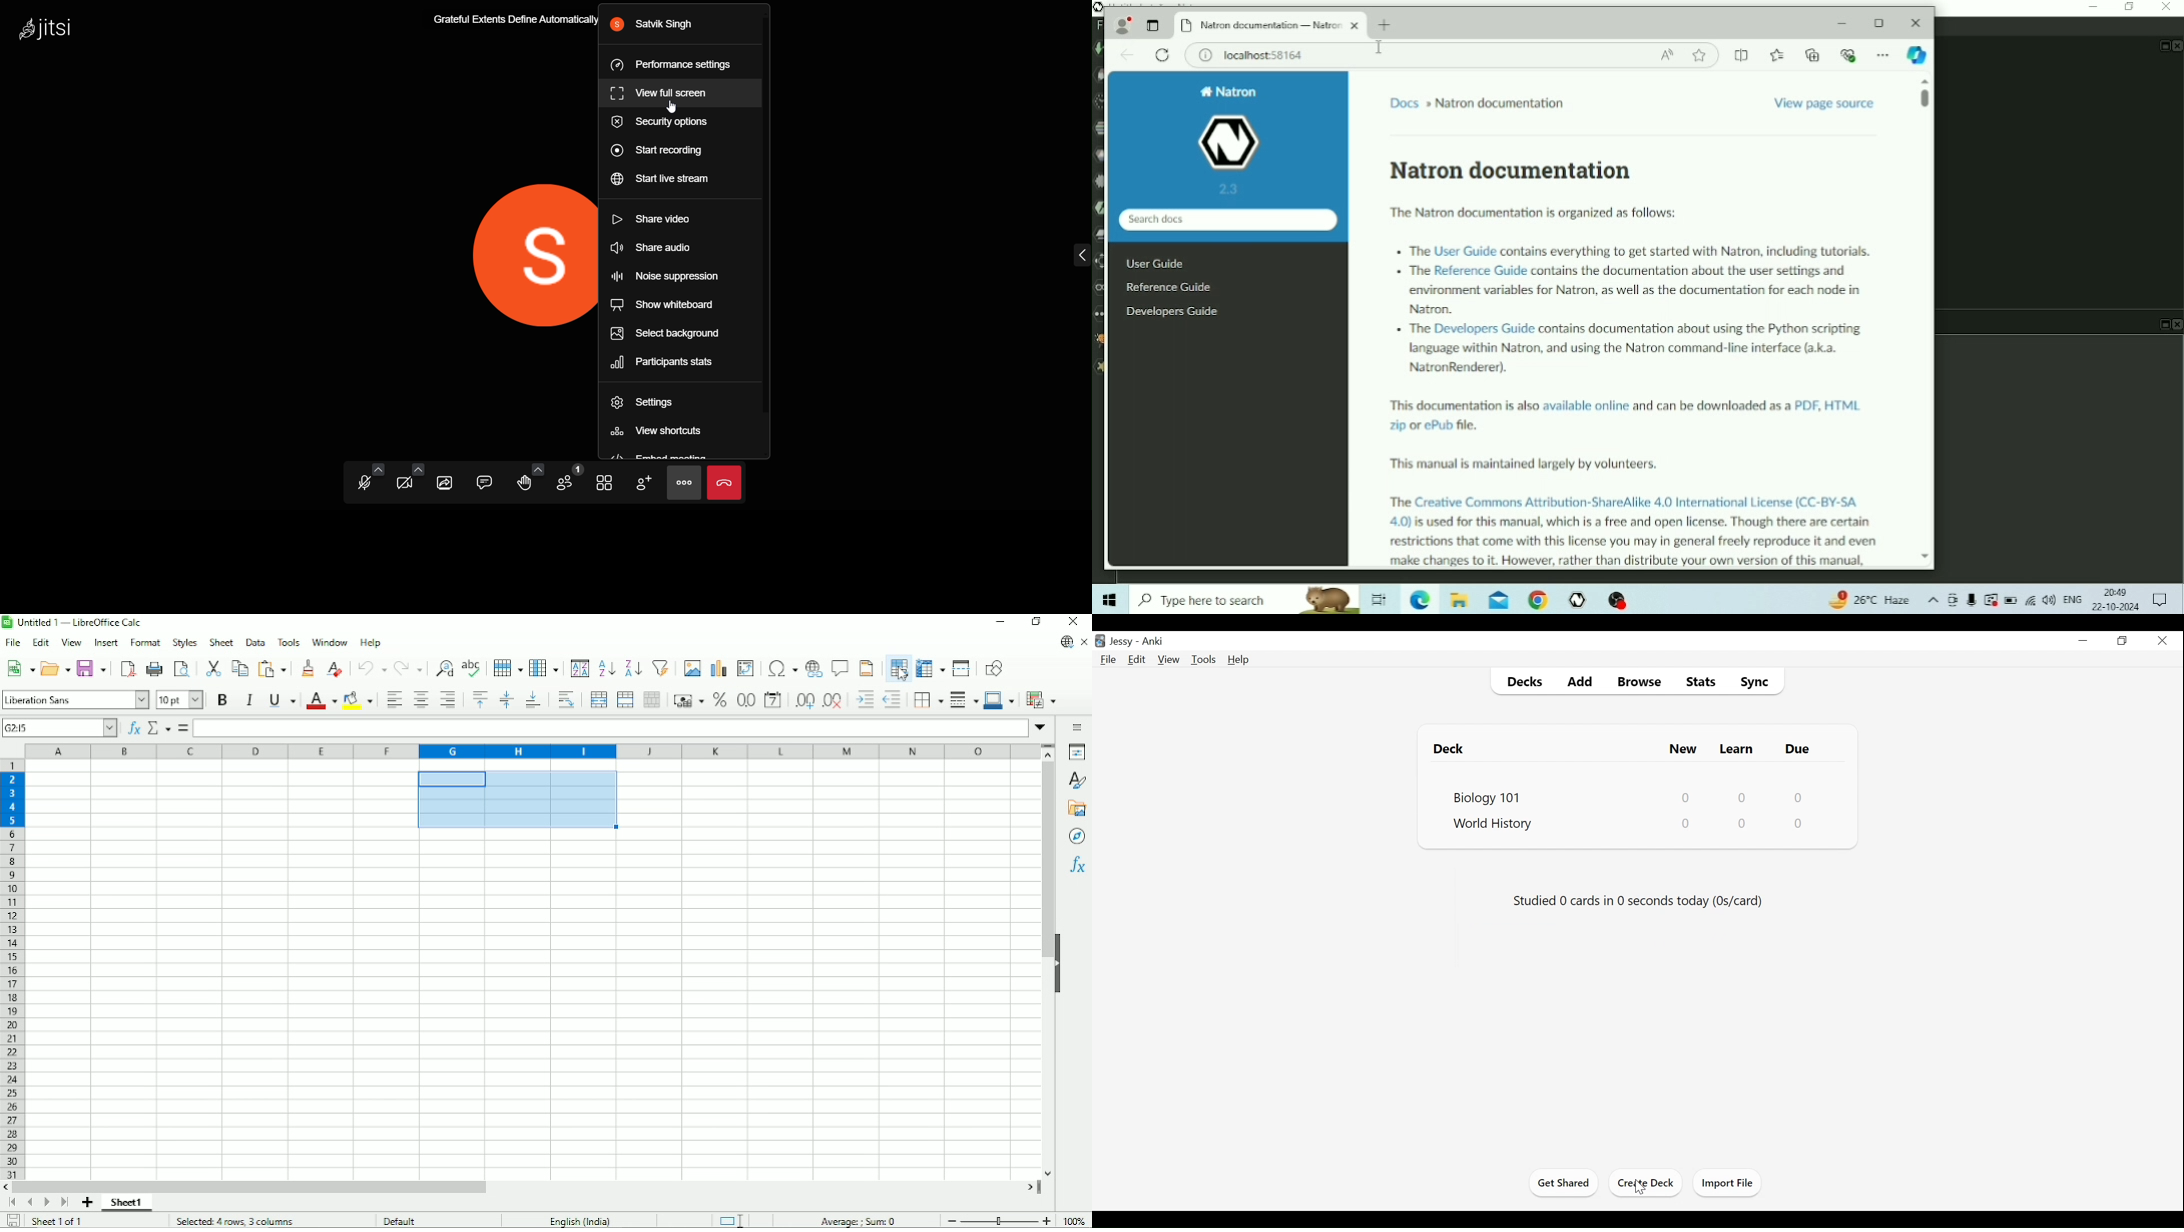 Image resolution: width=2184 pixels, height=1232 pixels. What do you see at coordinates (471, 667) in the screenshot?
I see `Spell check` at bounding box center [471, 667].